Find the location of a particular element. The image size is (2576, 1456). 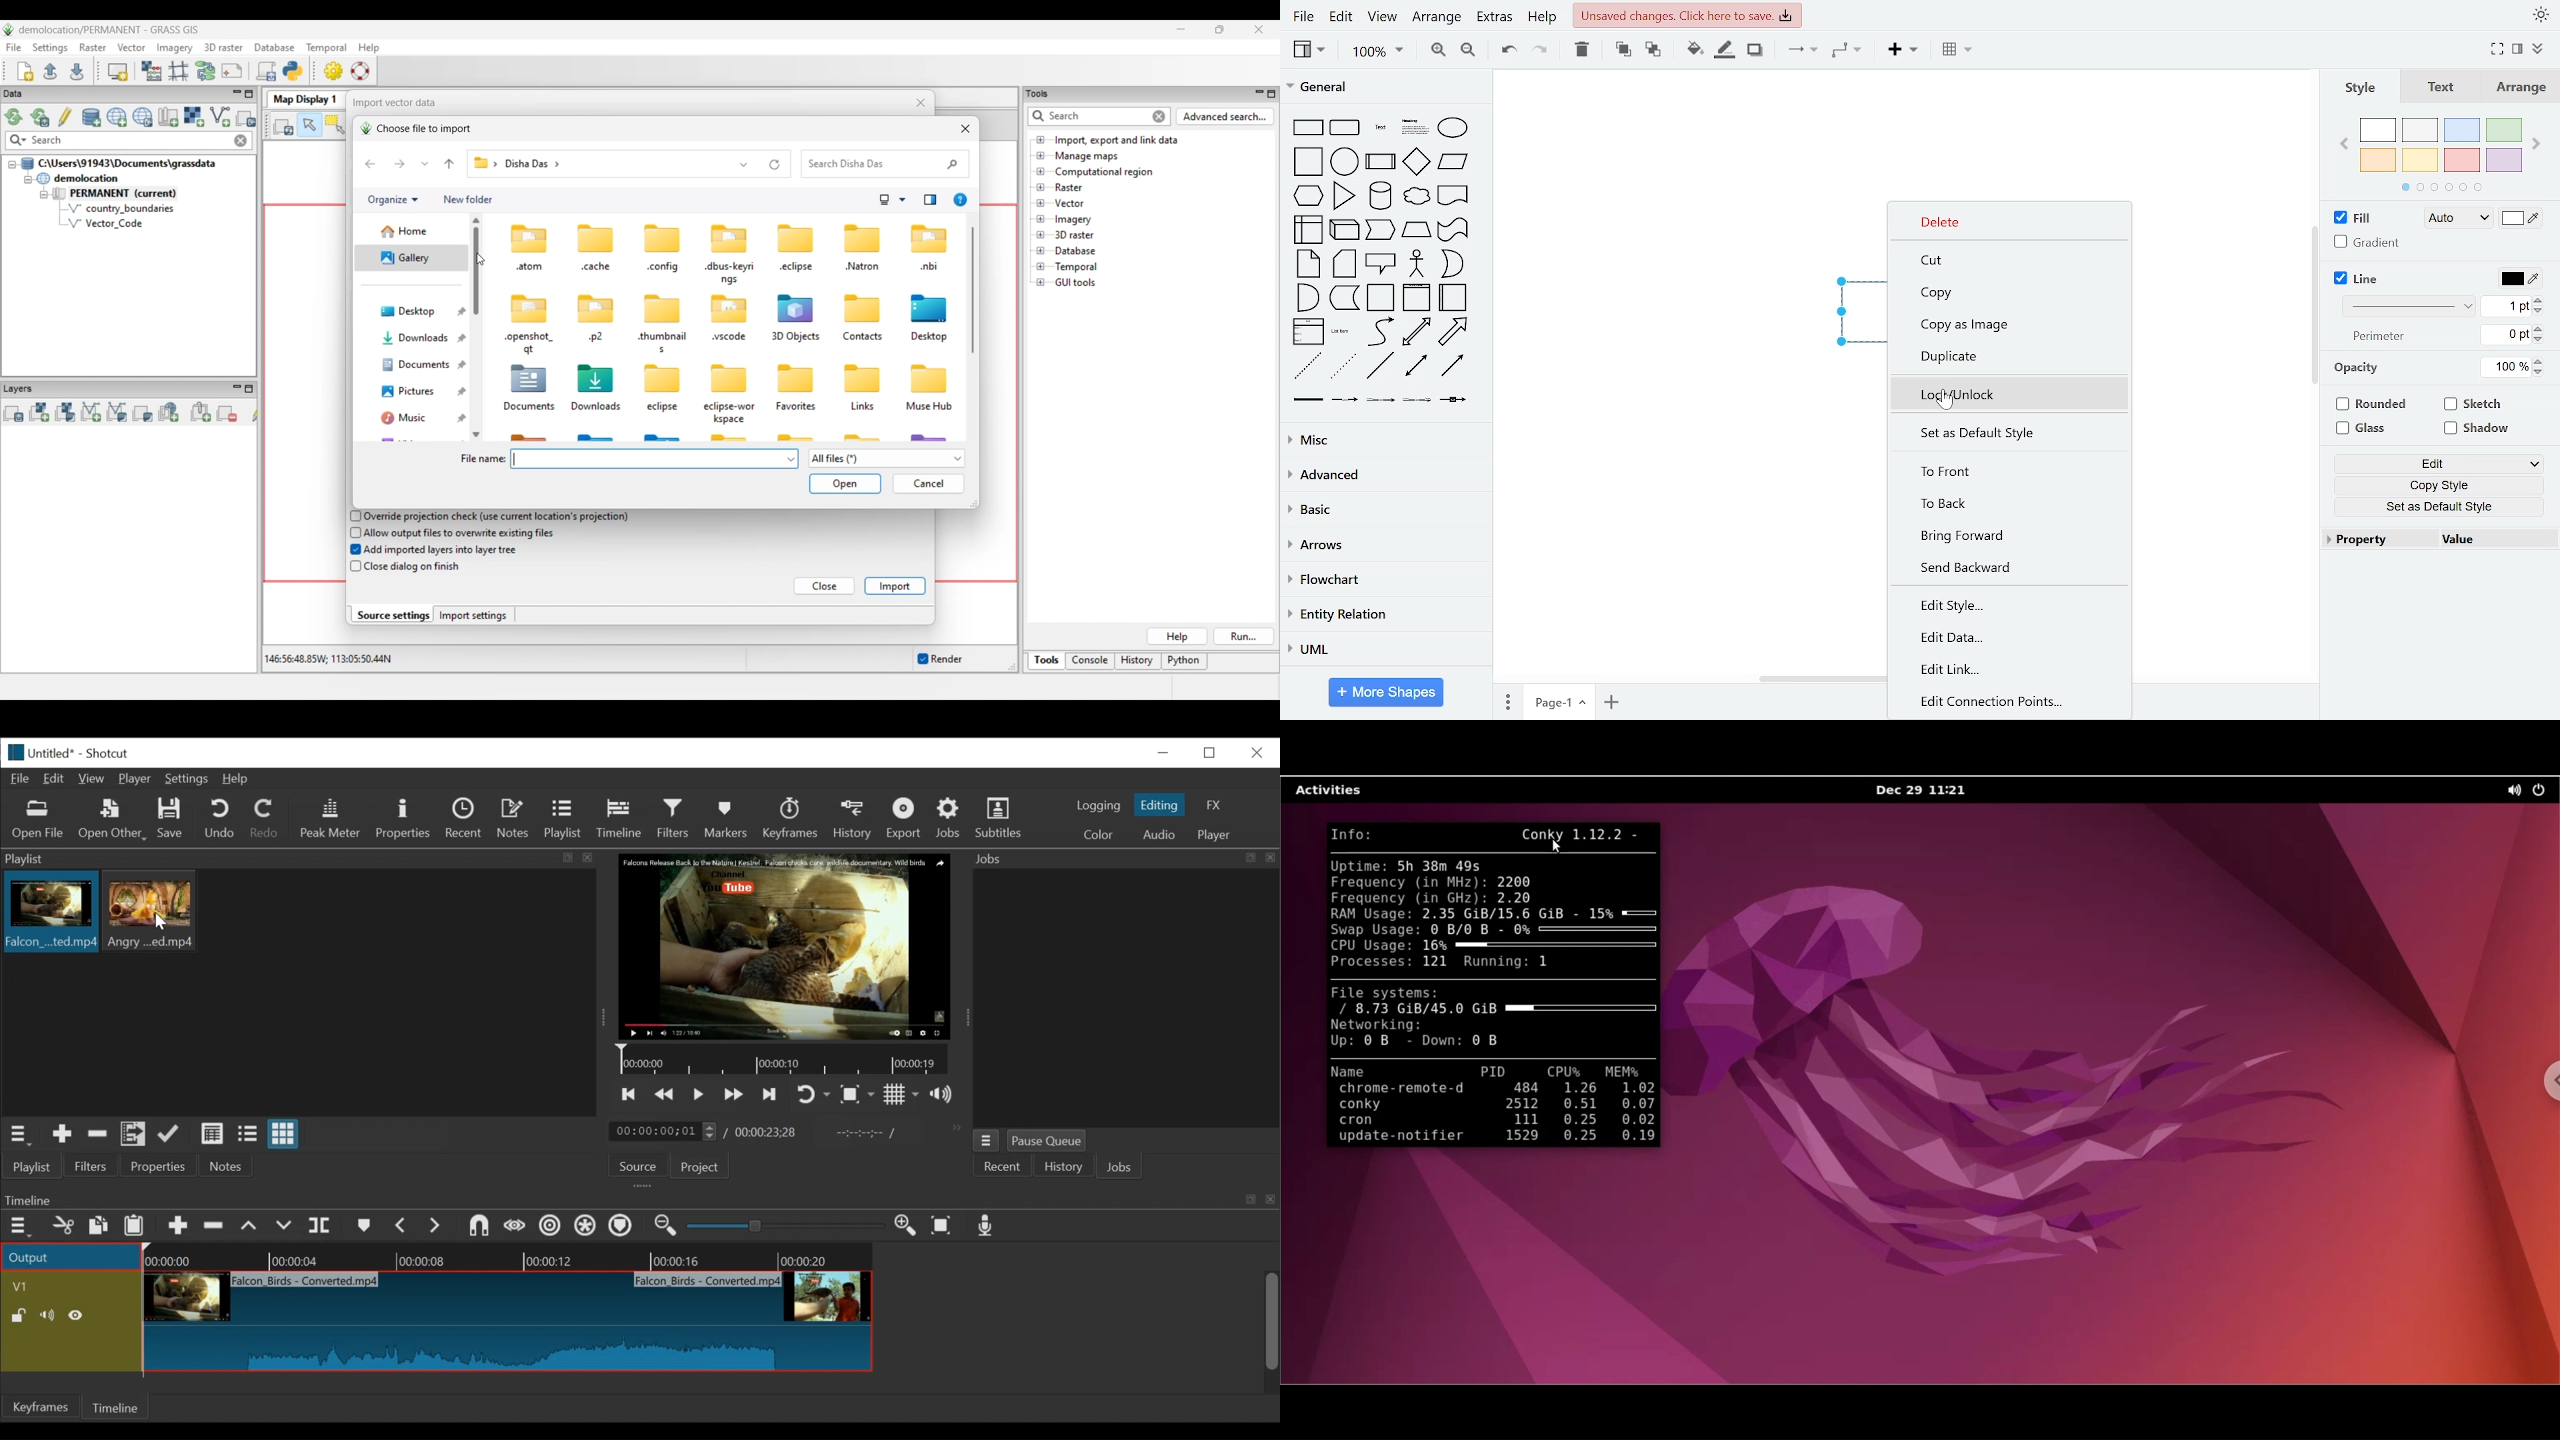

gradient is located at coordinates (2369, 242).